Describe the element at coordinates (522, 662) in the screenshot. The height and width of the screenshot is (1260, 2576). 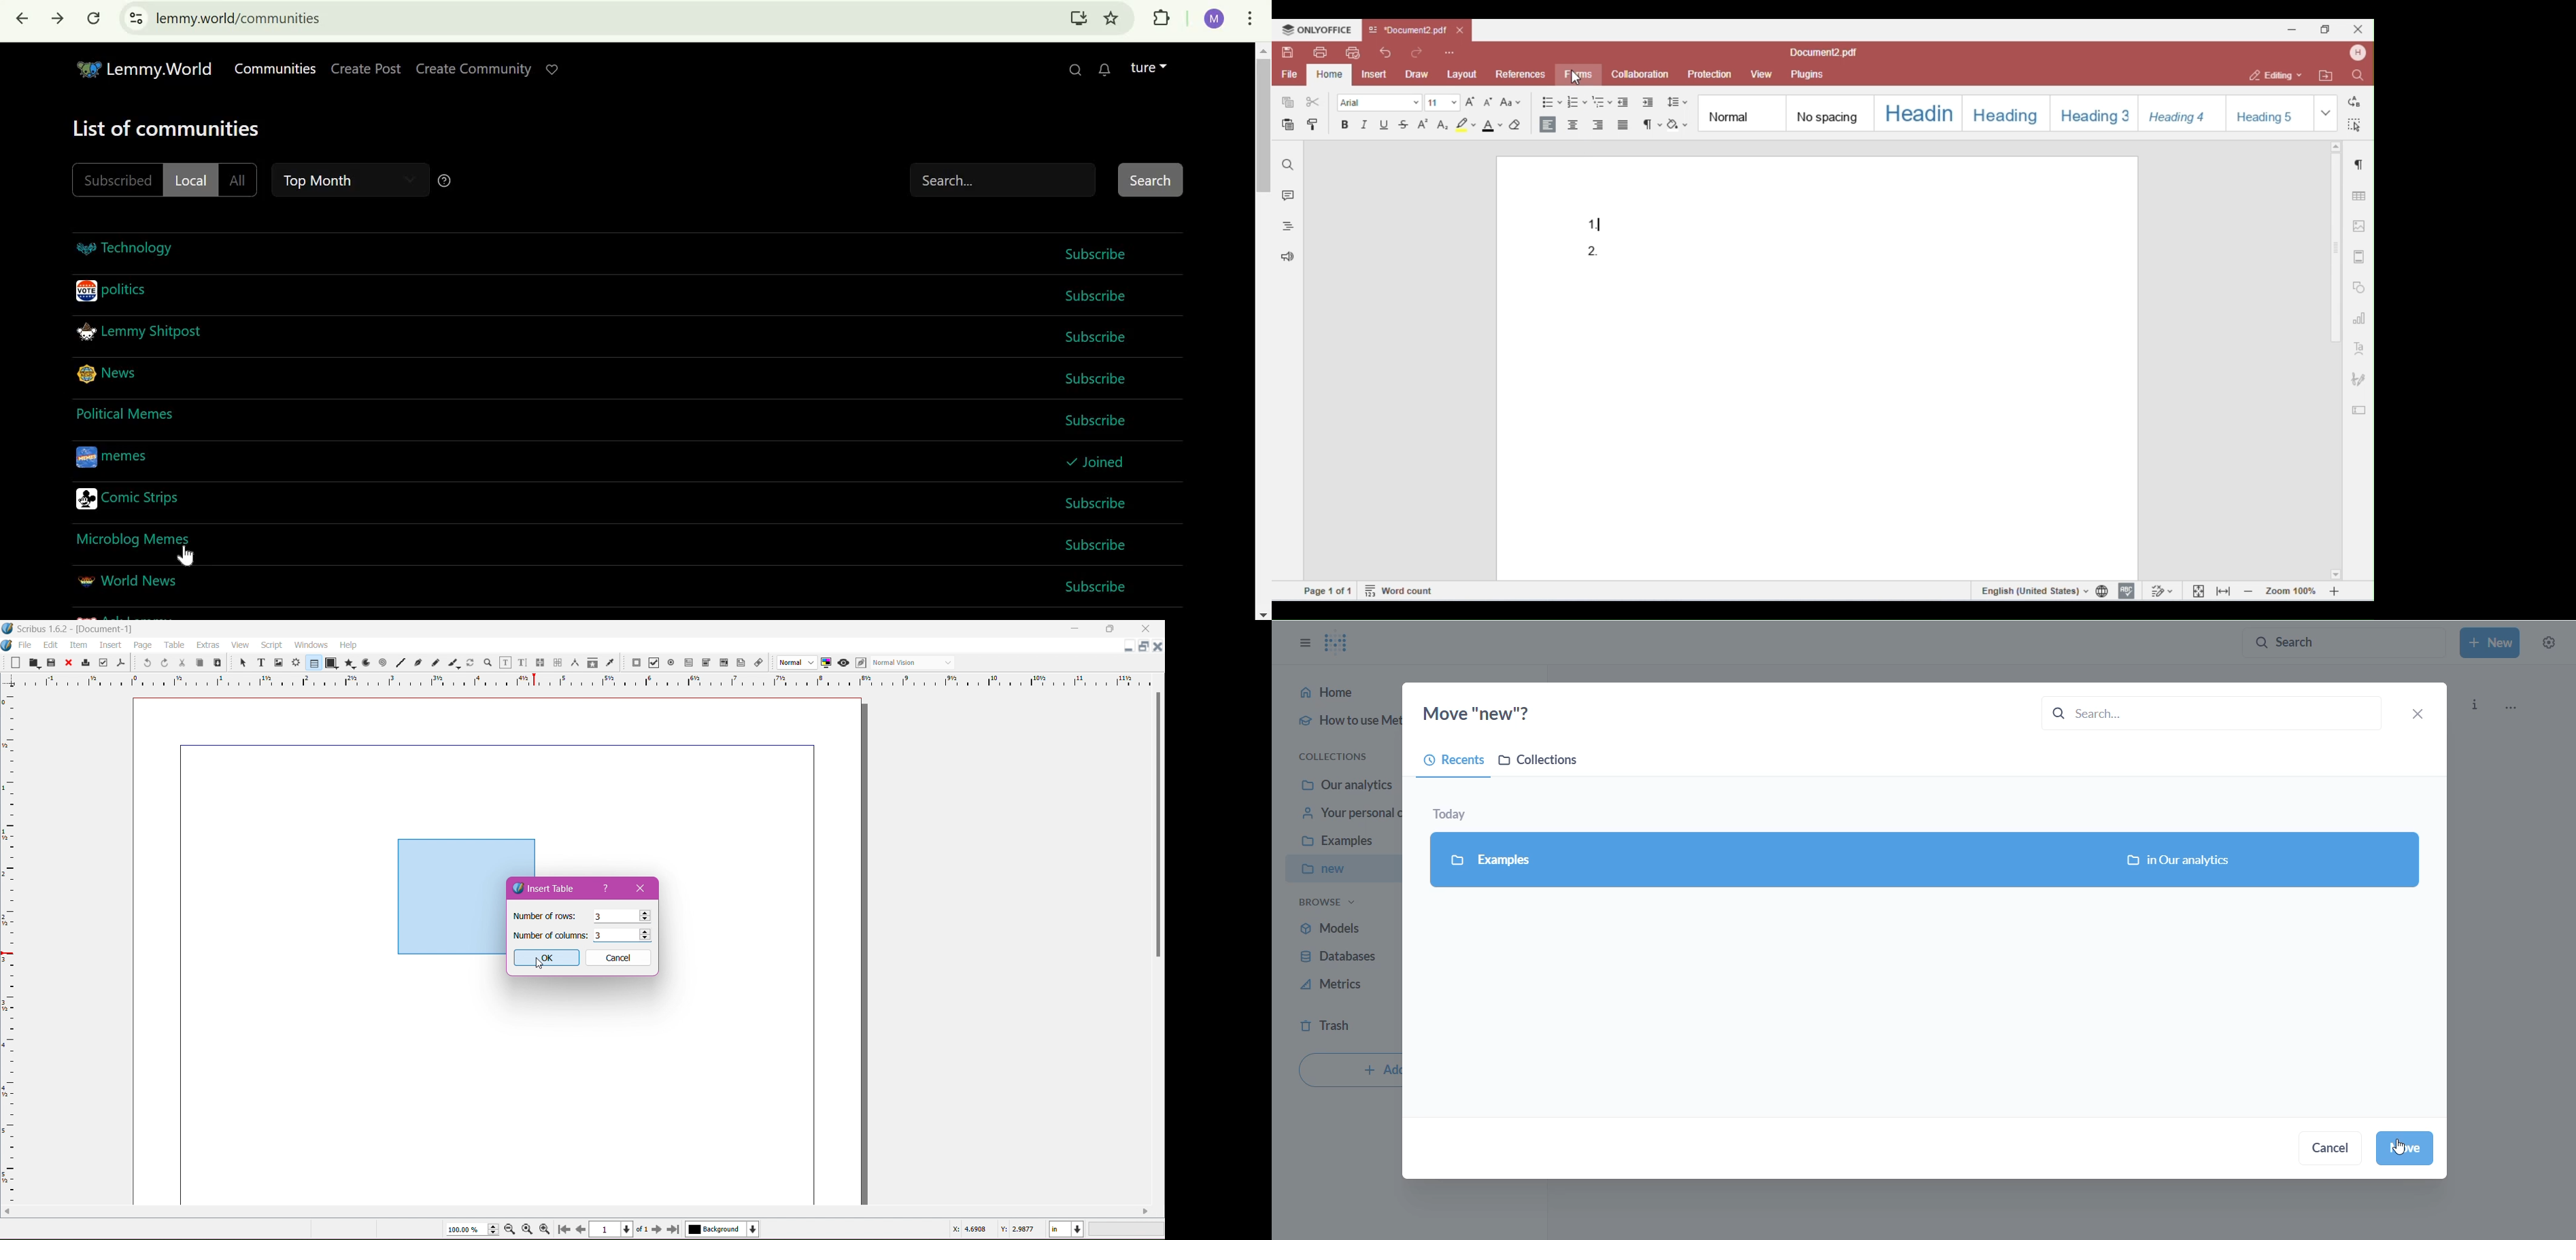
I see `Edit Text with Story` at that location.